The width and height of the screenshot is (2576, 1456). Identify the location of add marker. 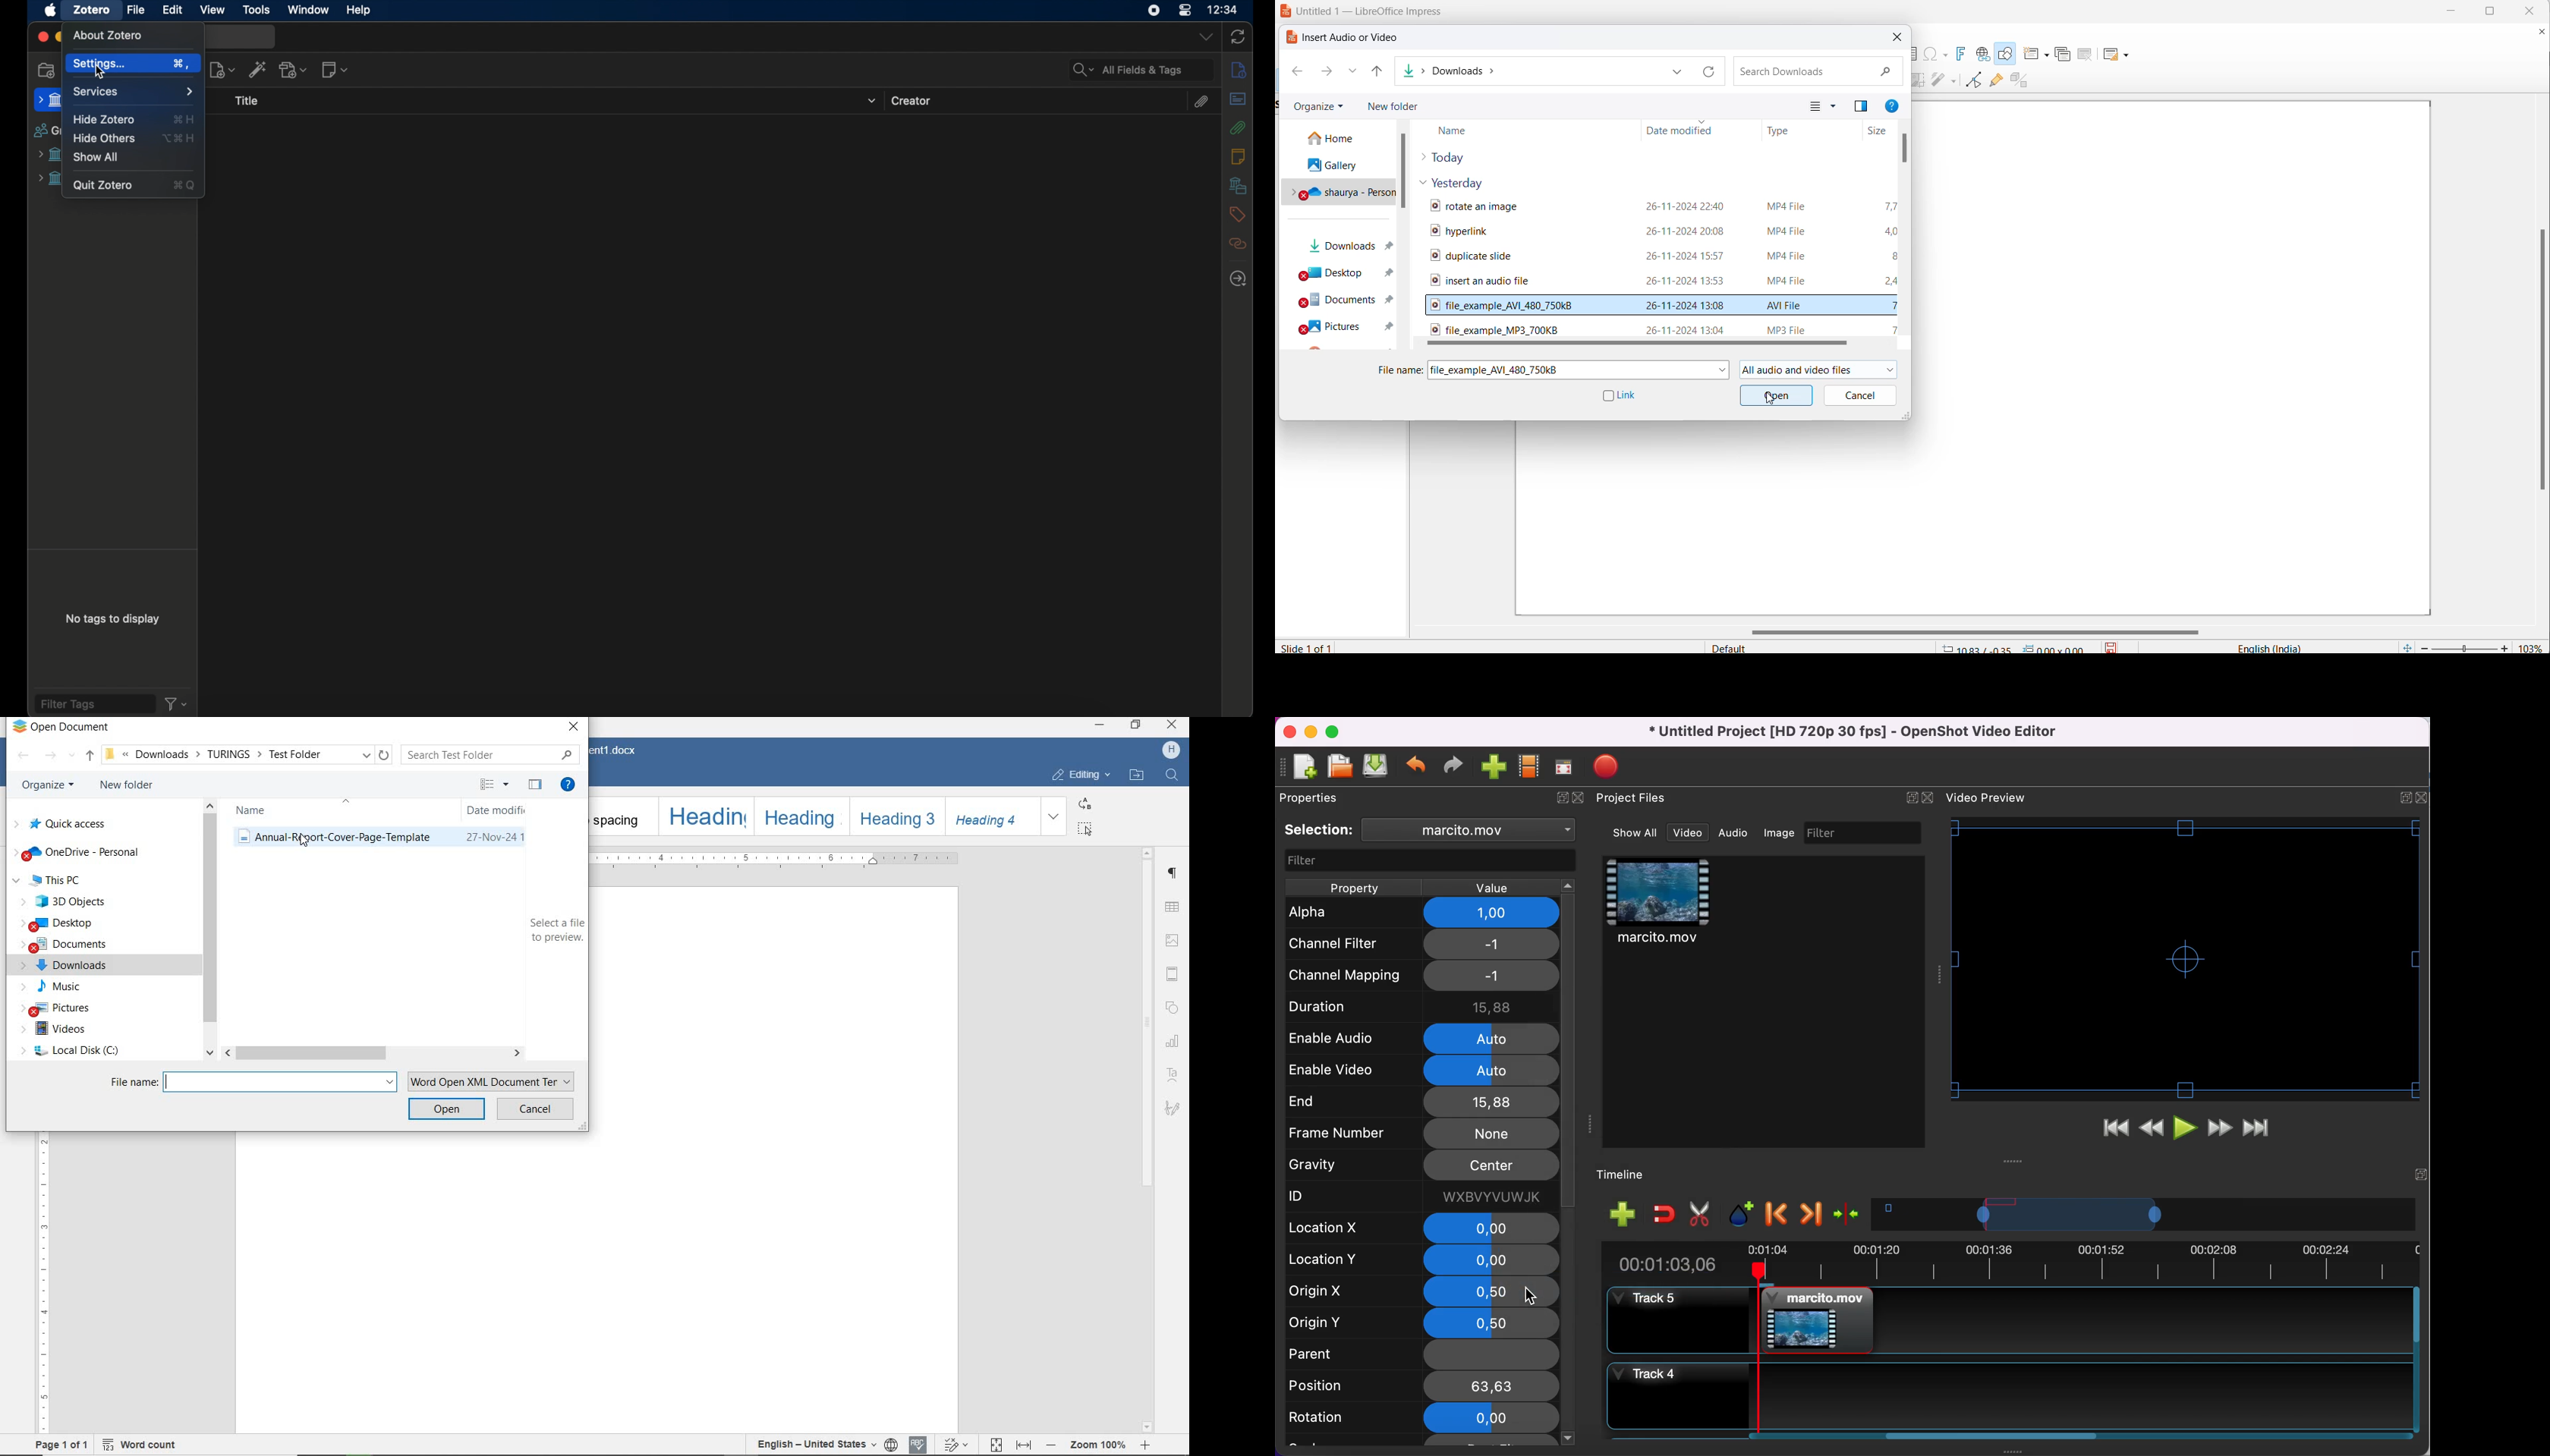
(1743, 1214).